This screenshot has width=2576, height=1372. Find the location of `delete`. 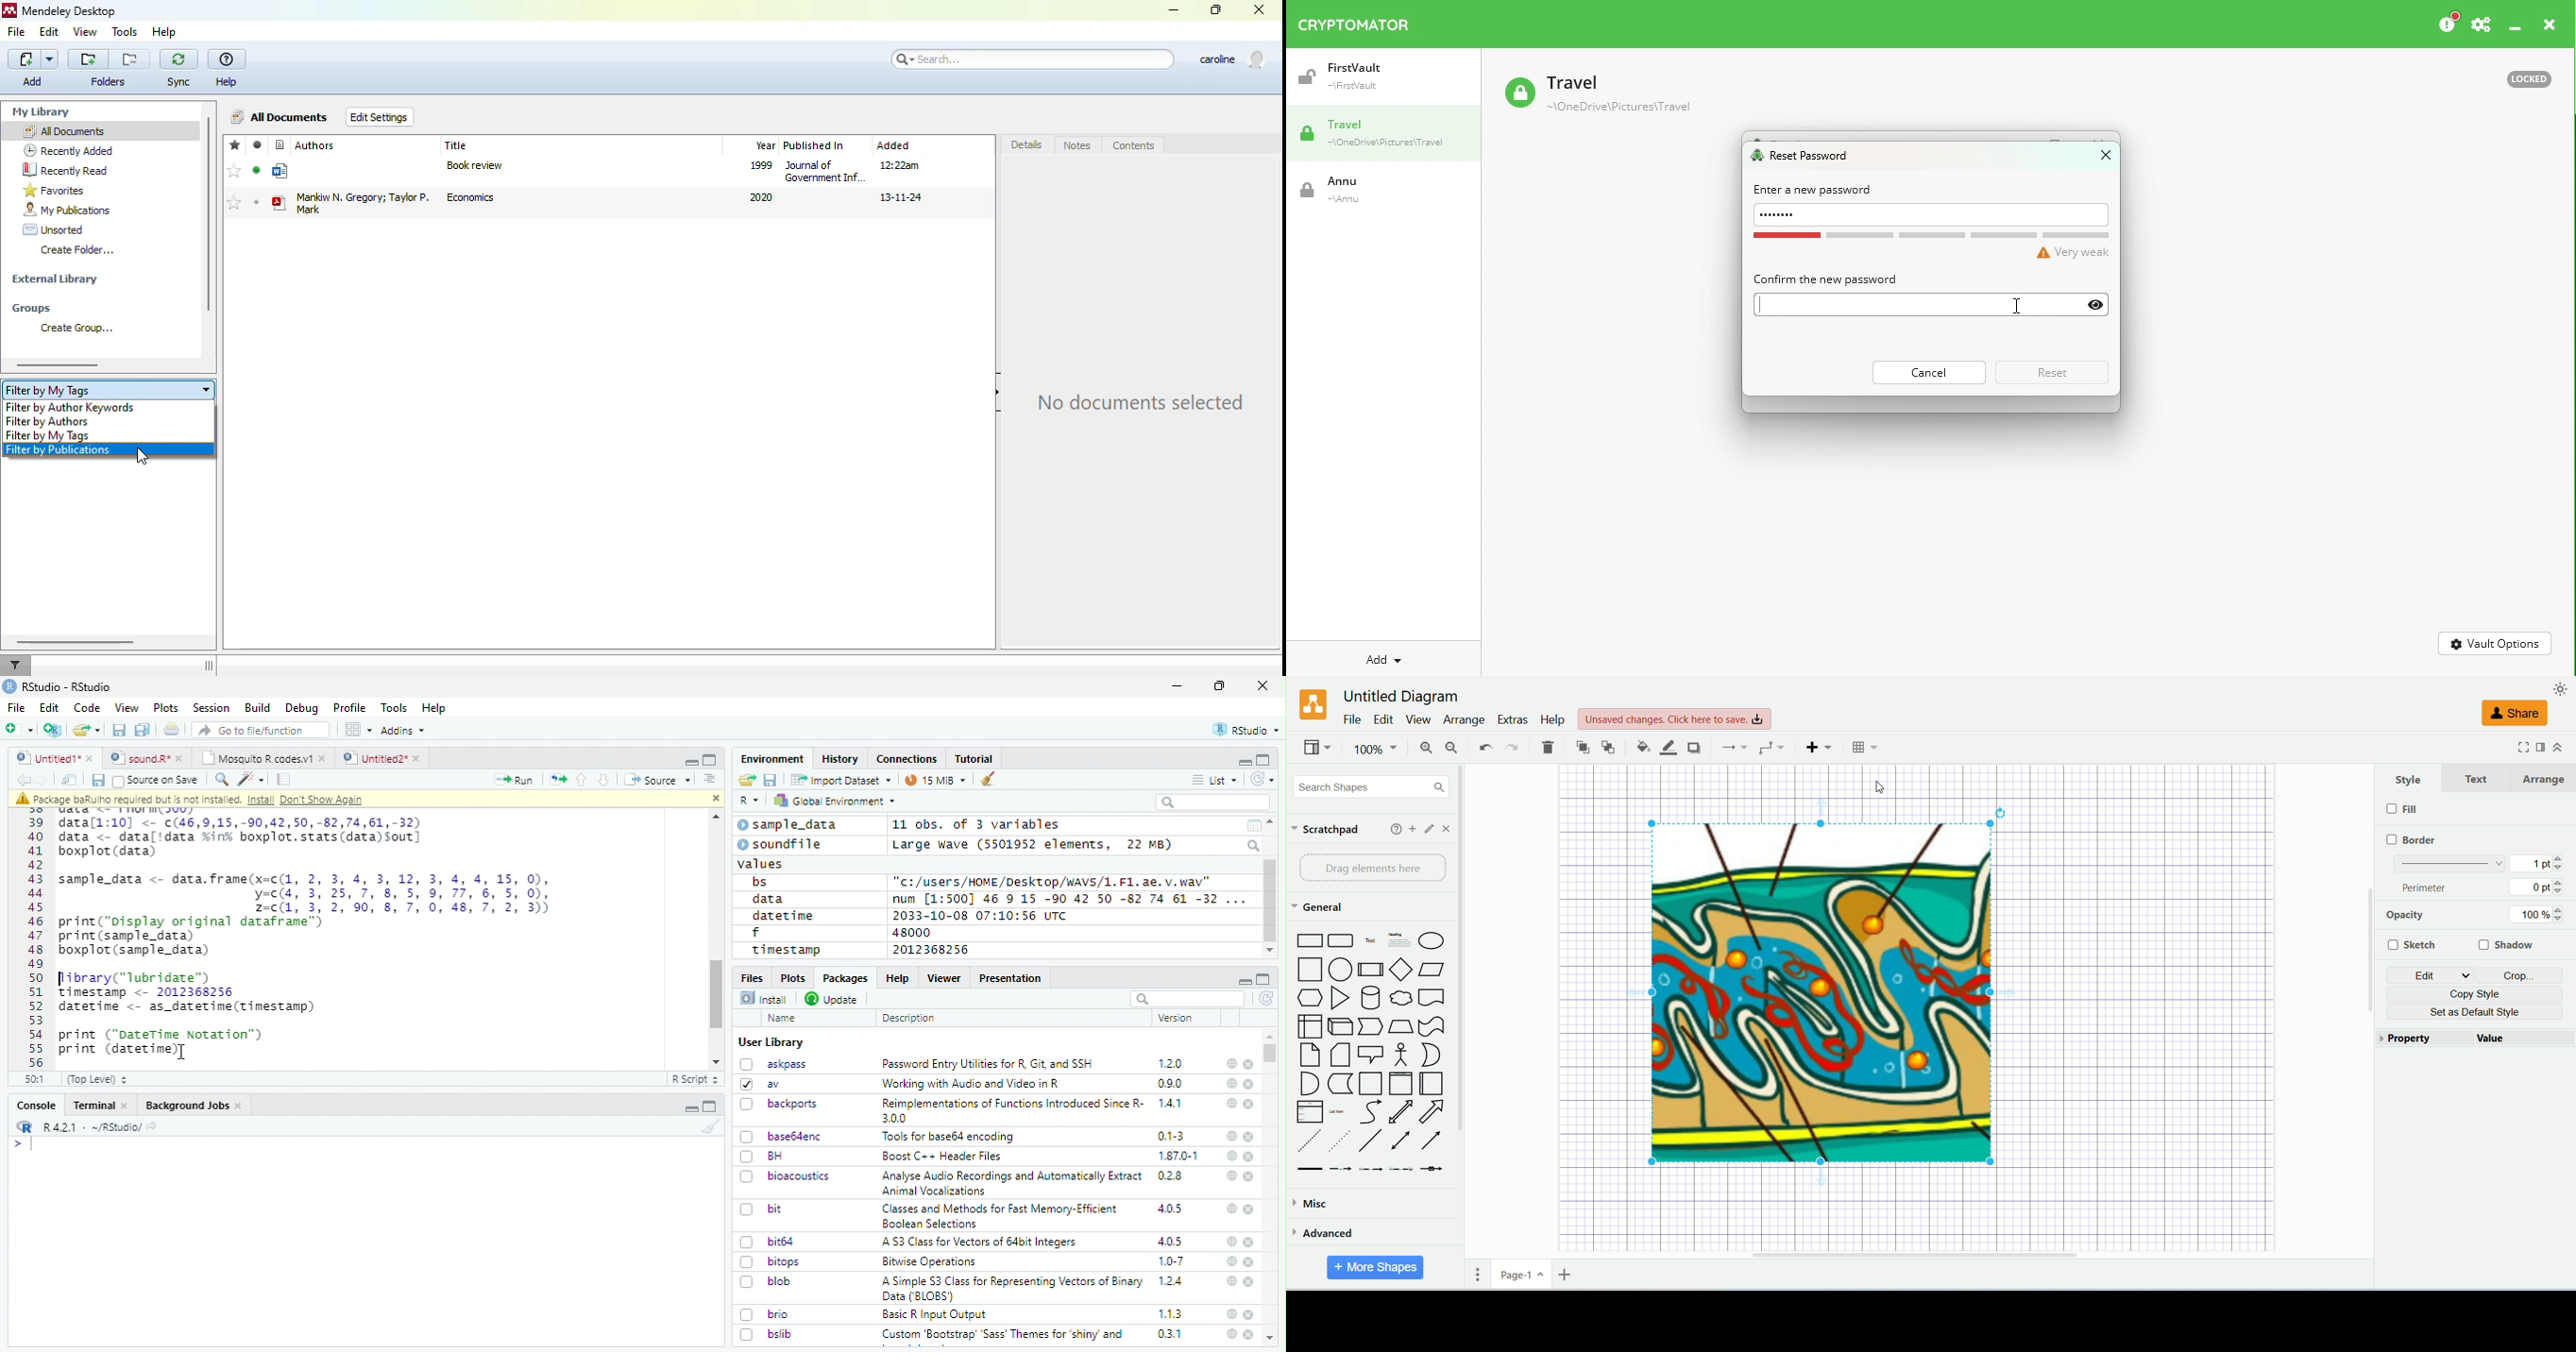

delete is located at coordinates (1547, 749).